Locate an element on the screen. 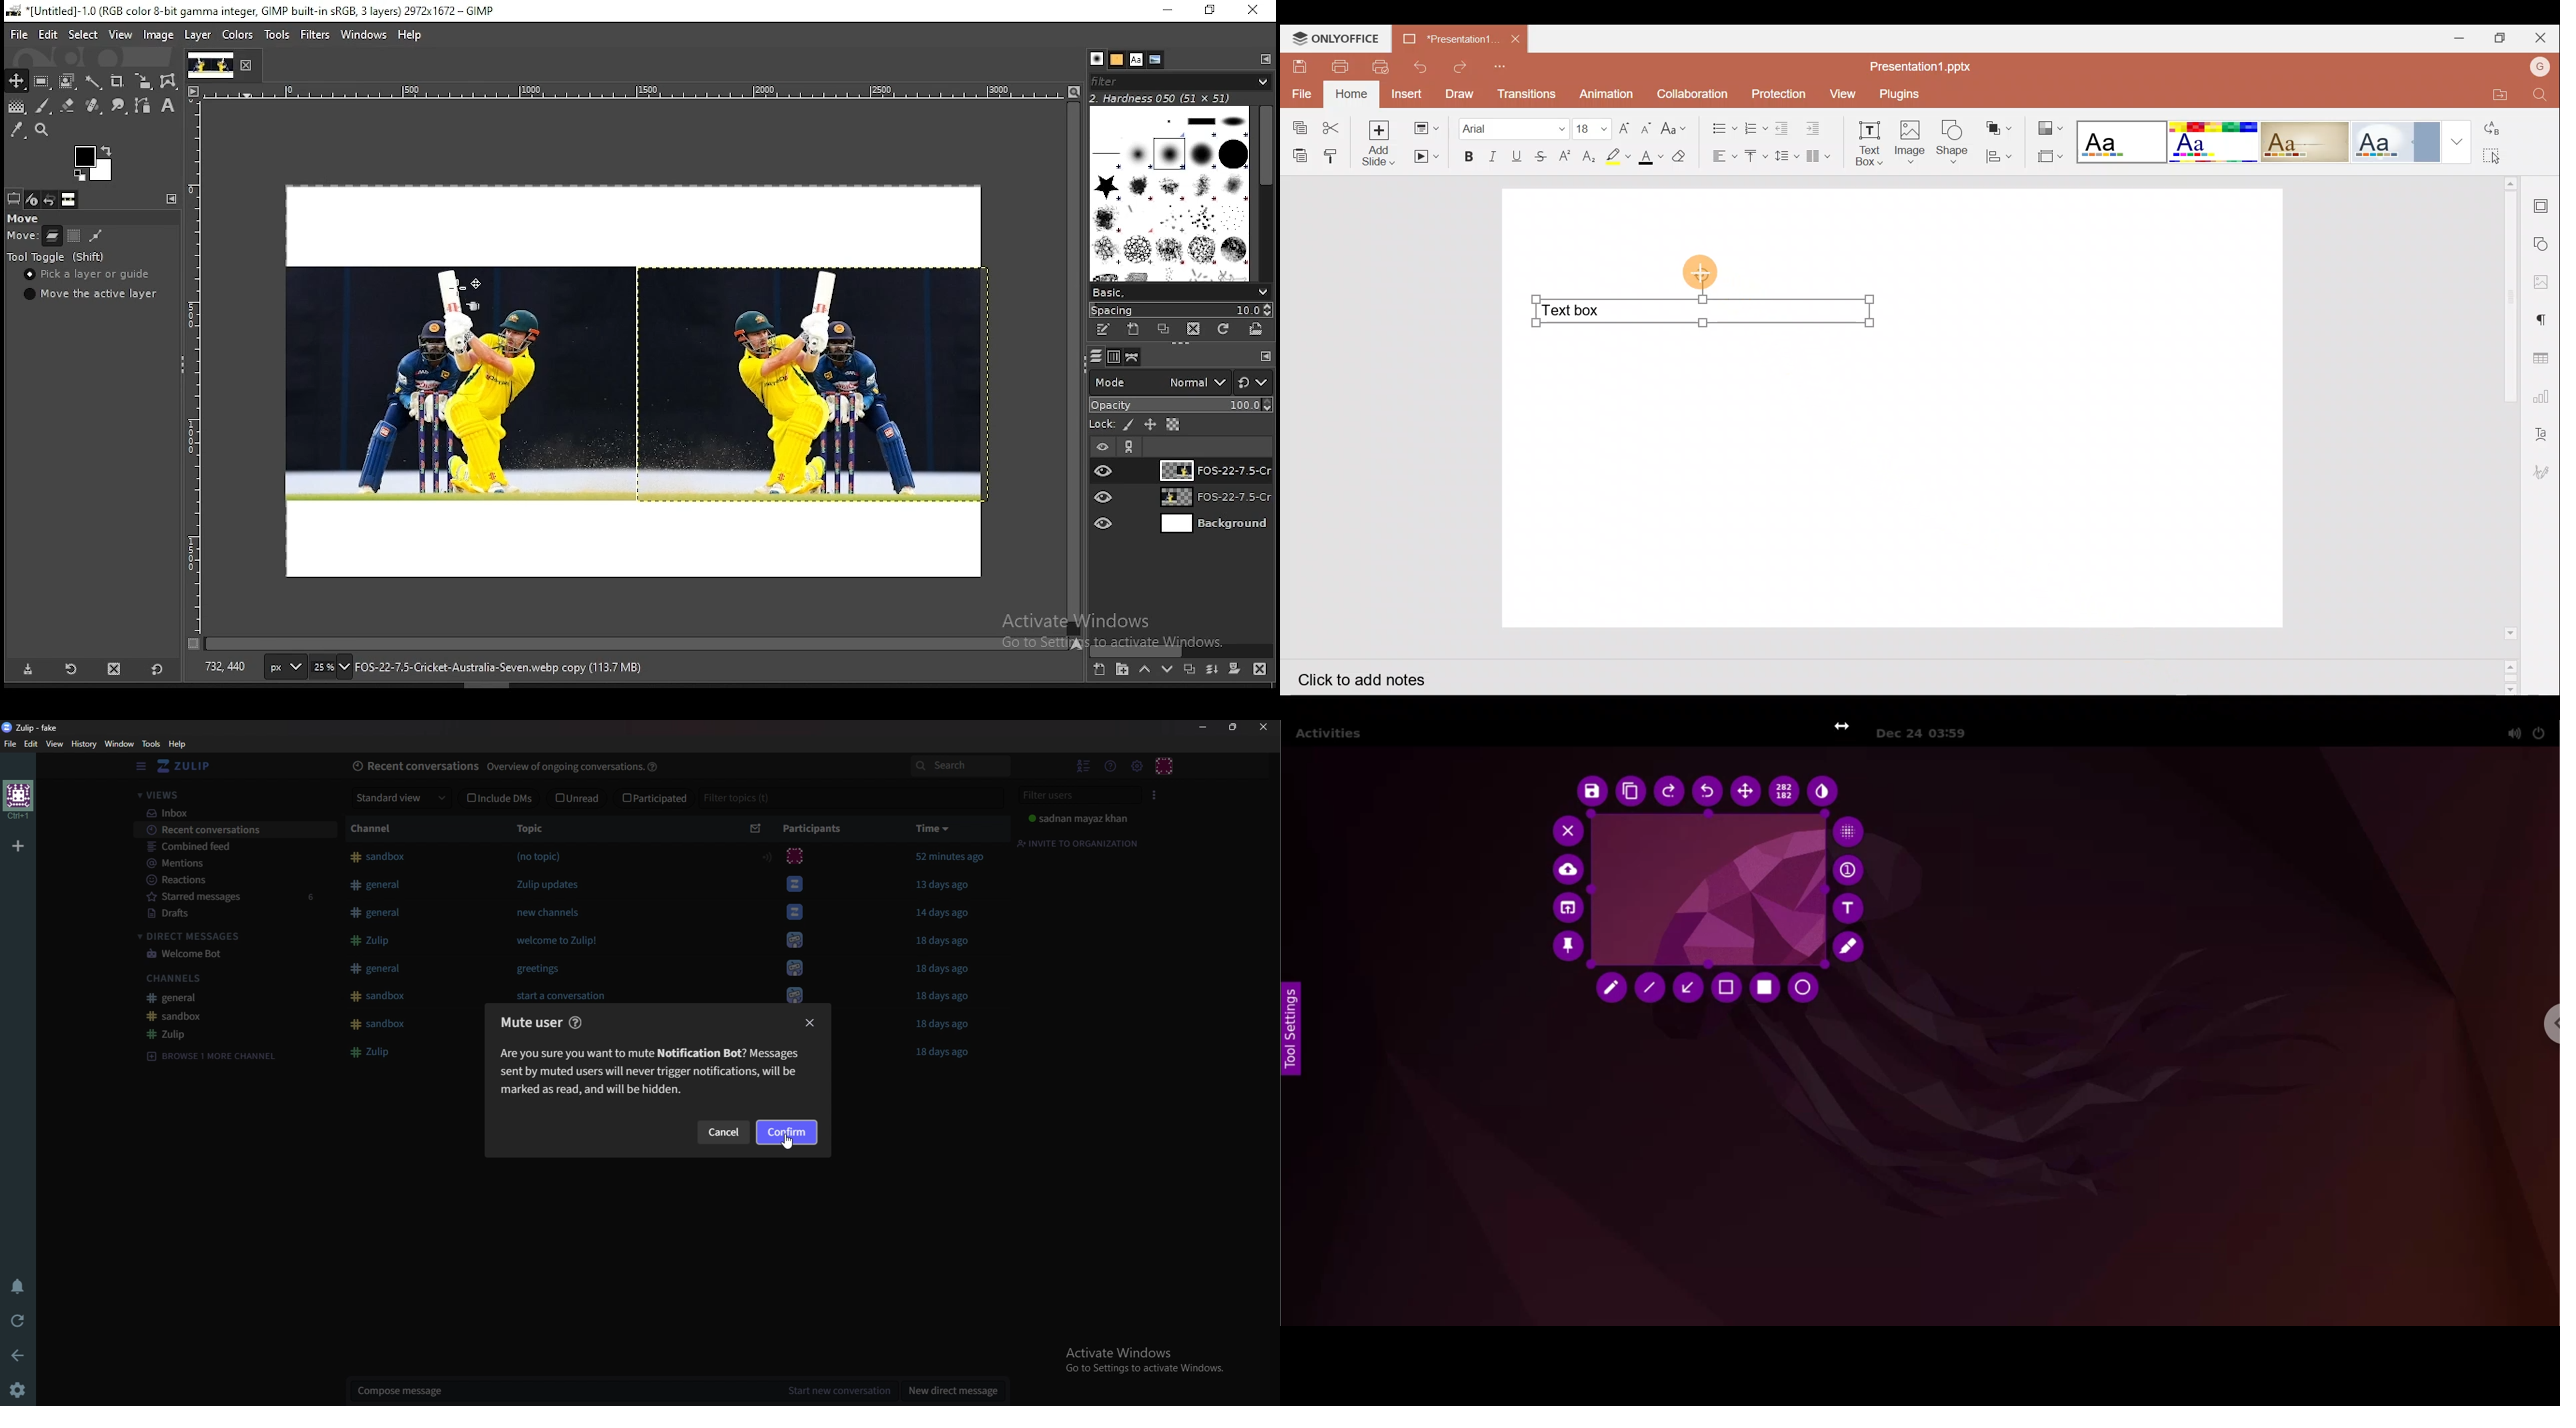 The height and width of the screenshot is (1428, 2576). zulip-fake is located at coordinates (35, 727).